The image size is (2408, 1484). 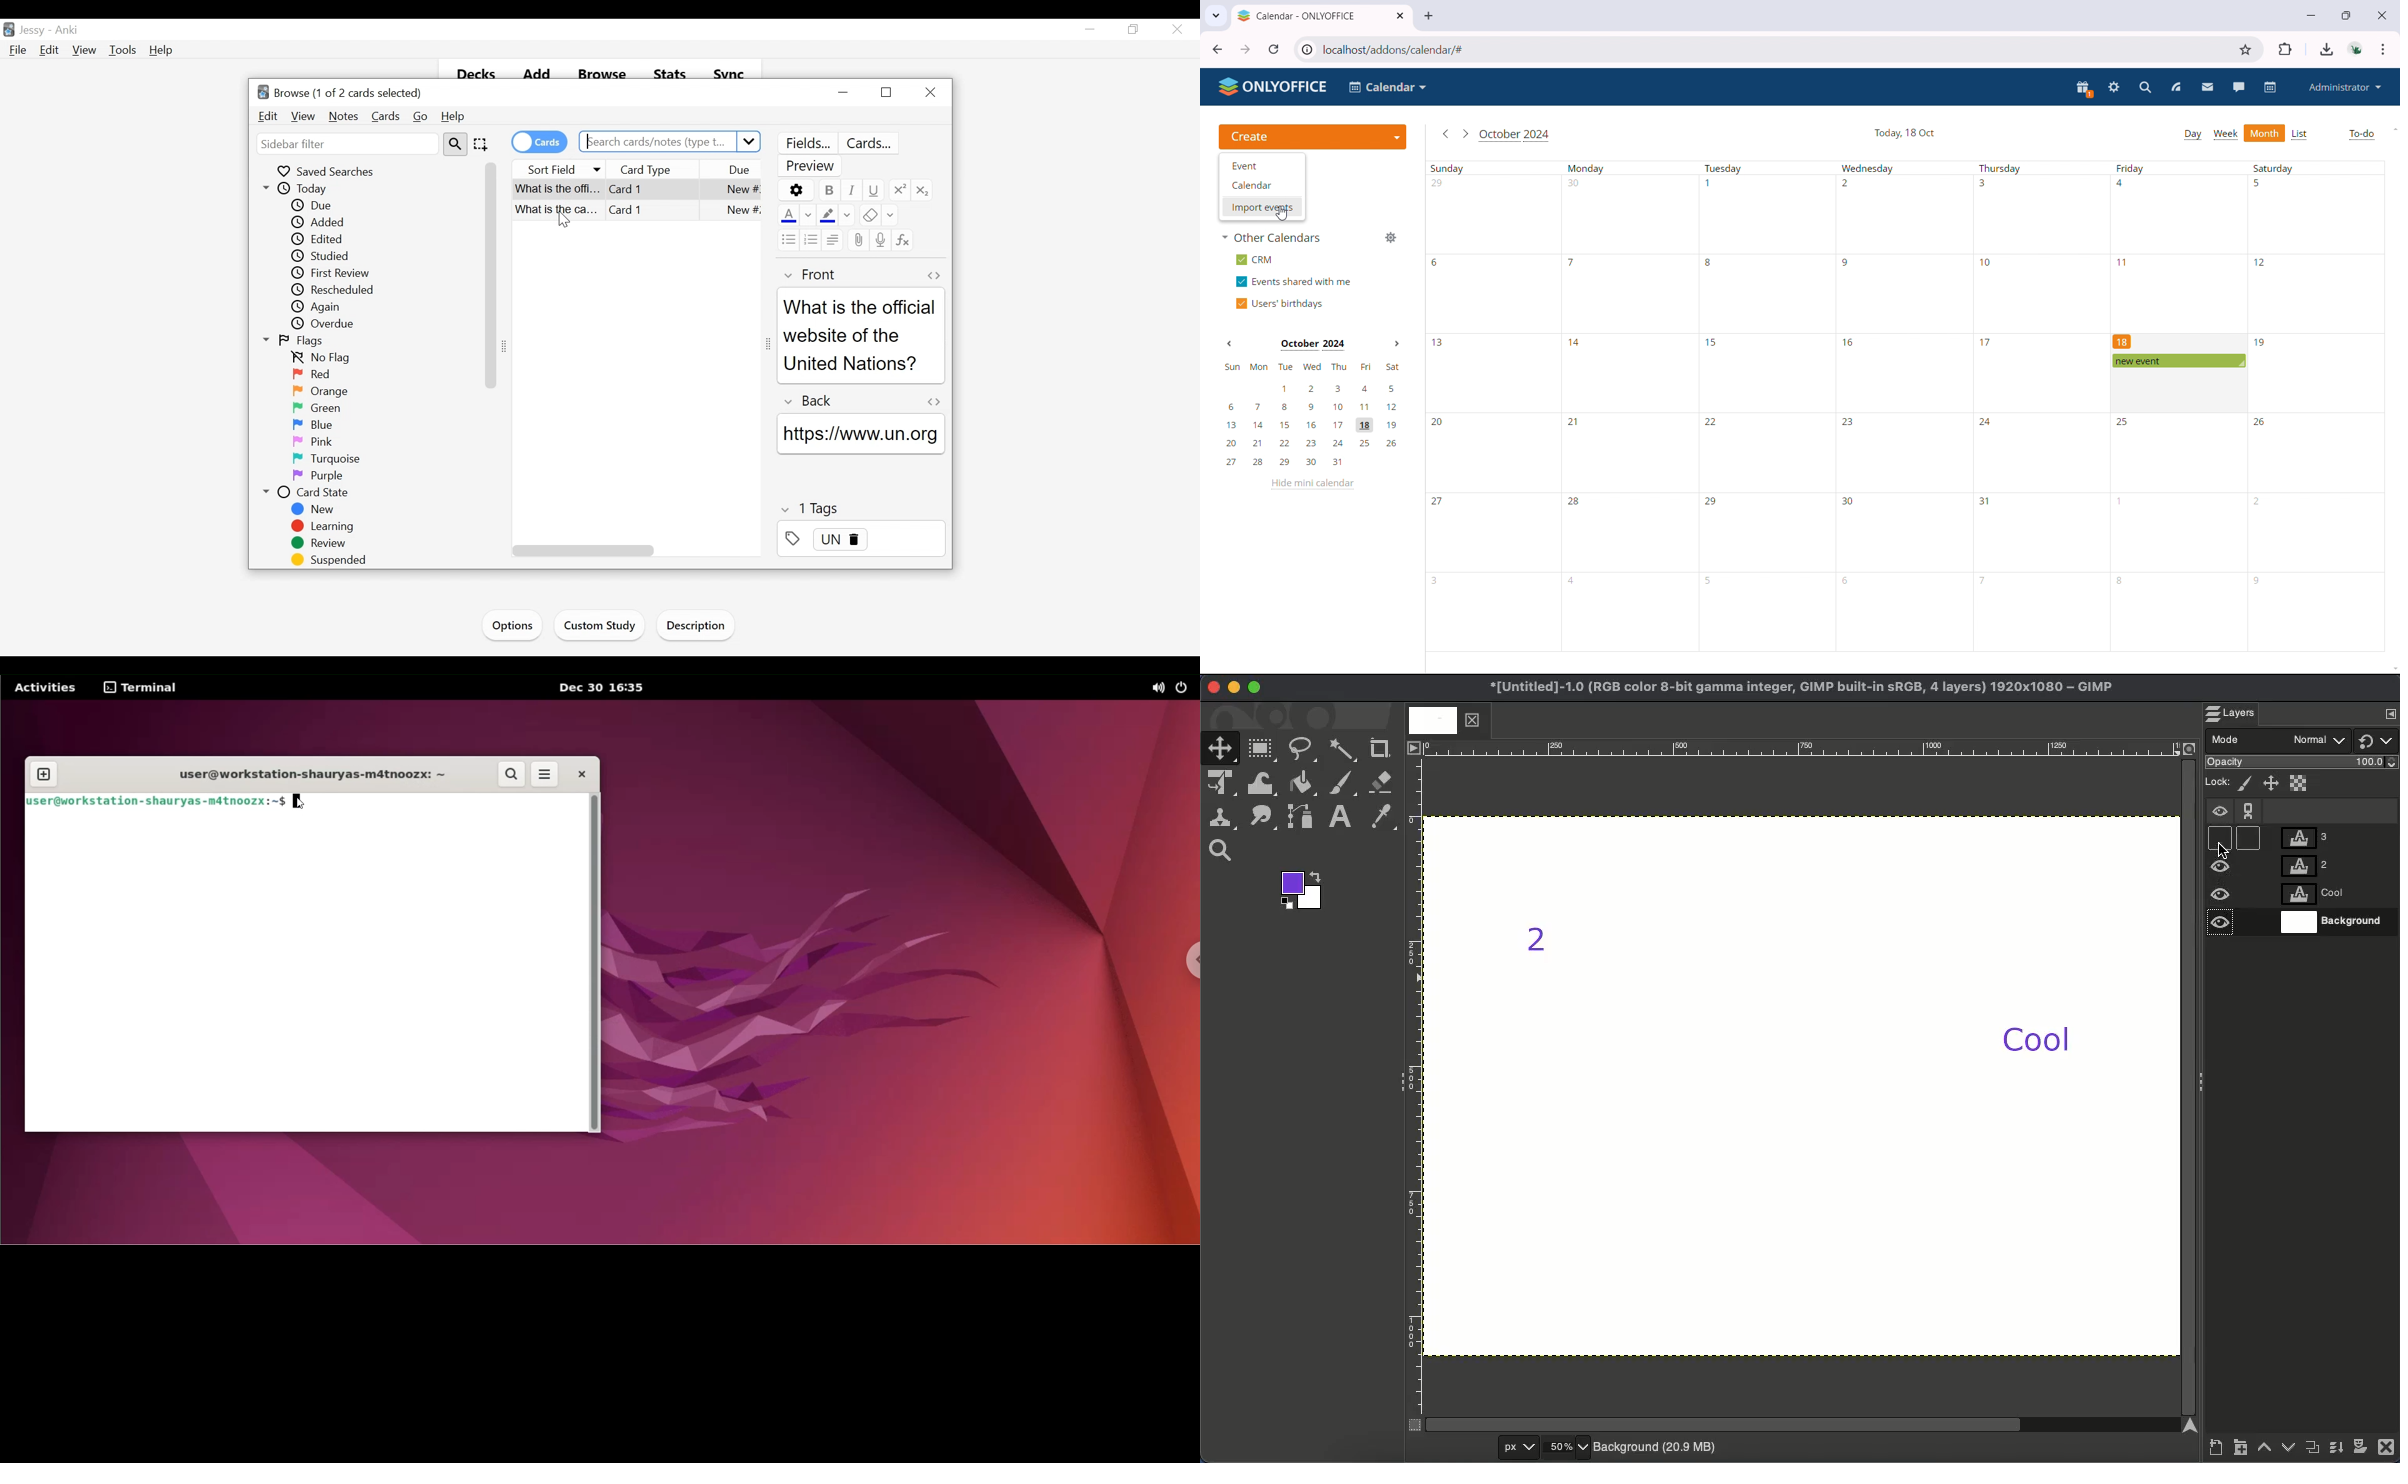 What do you see at coordinates (311, 442) in the screenshot?
I see `Pink` at bounding box center [311, 442].